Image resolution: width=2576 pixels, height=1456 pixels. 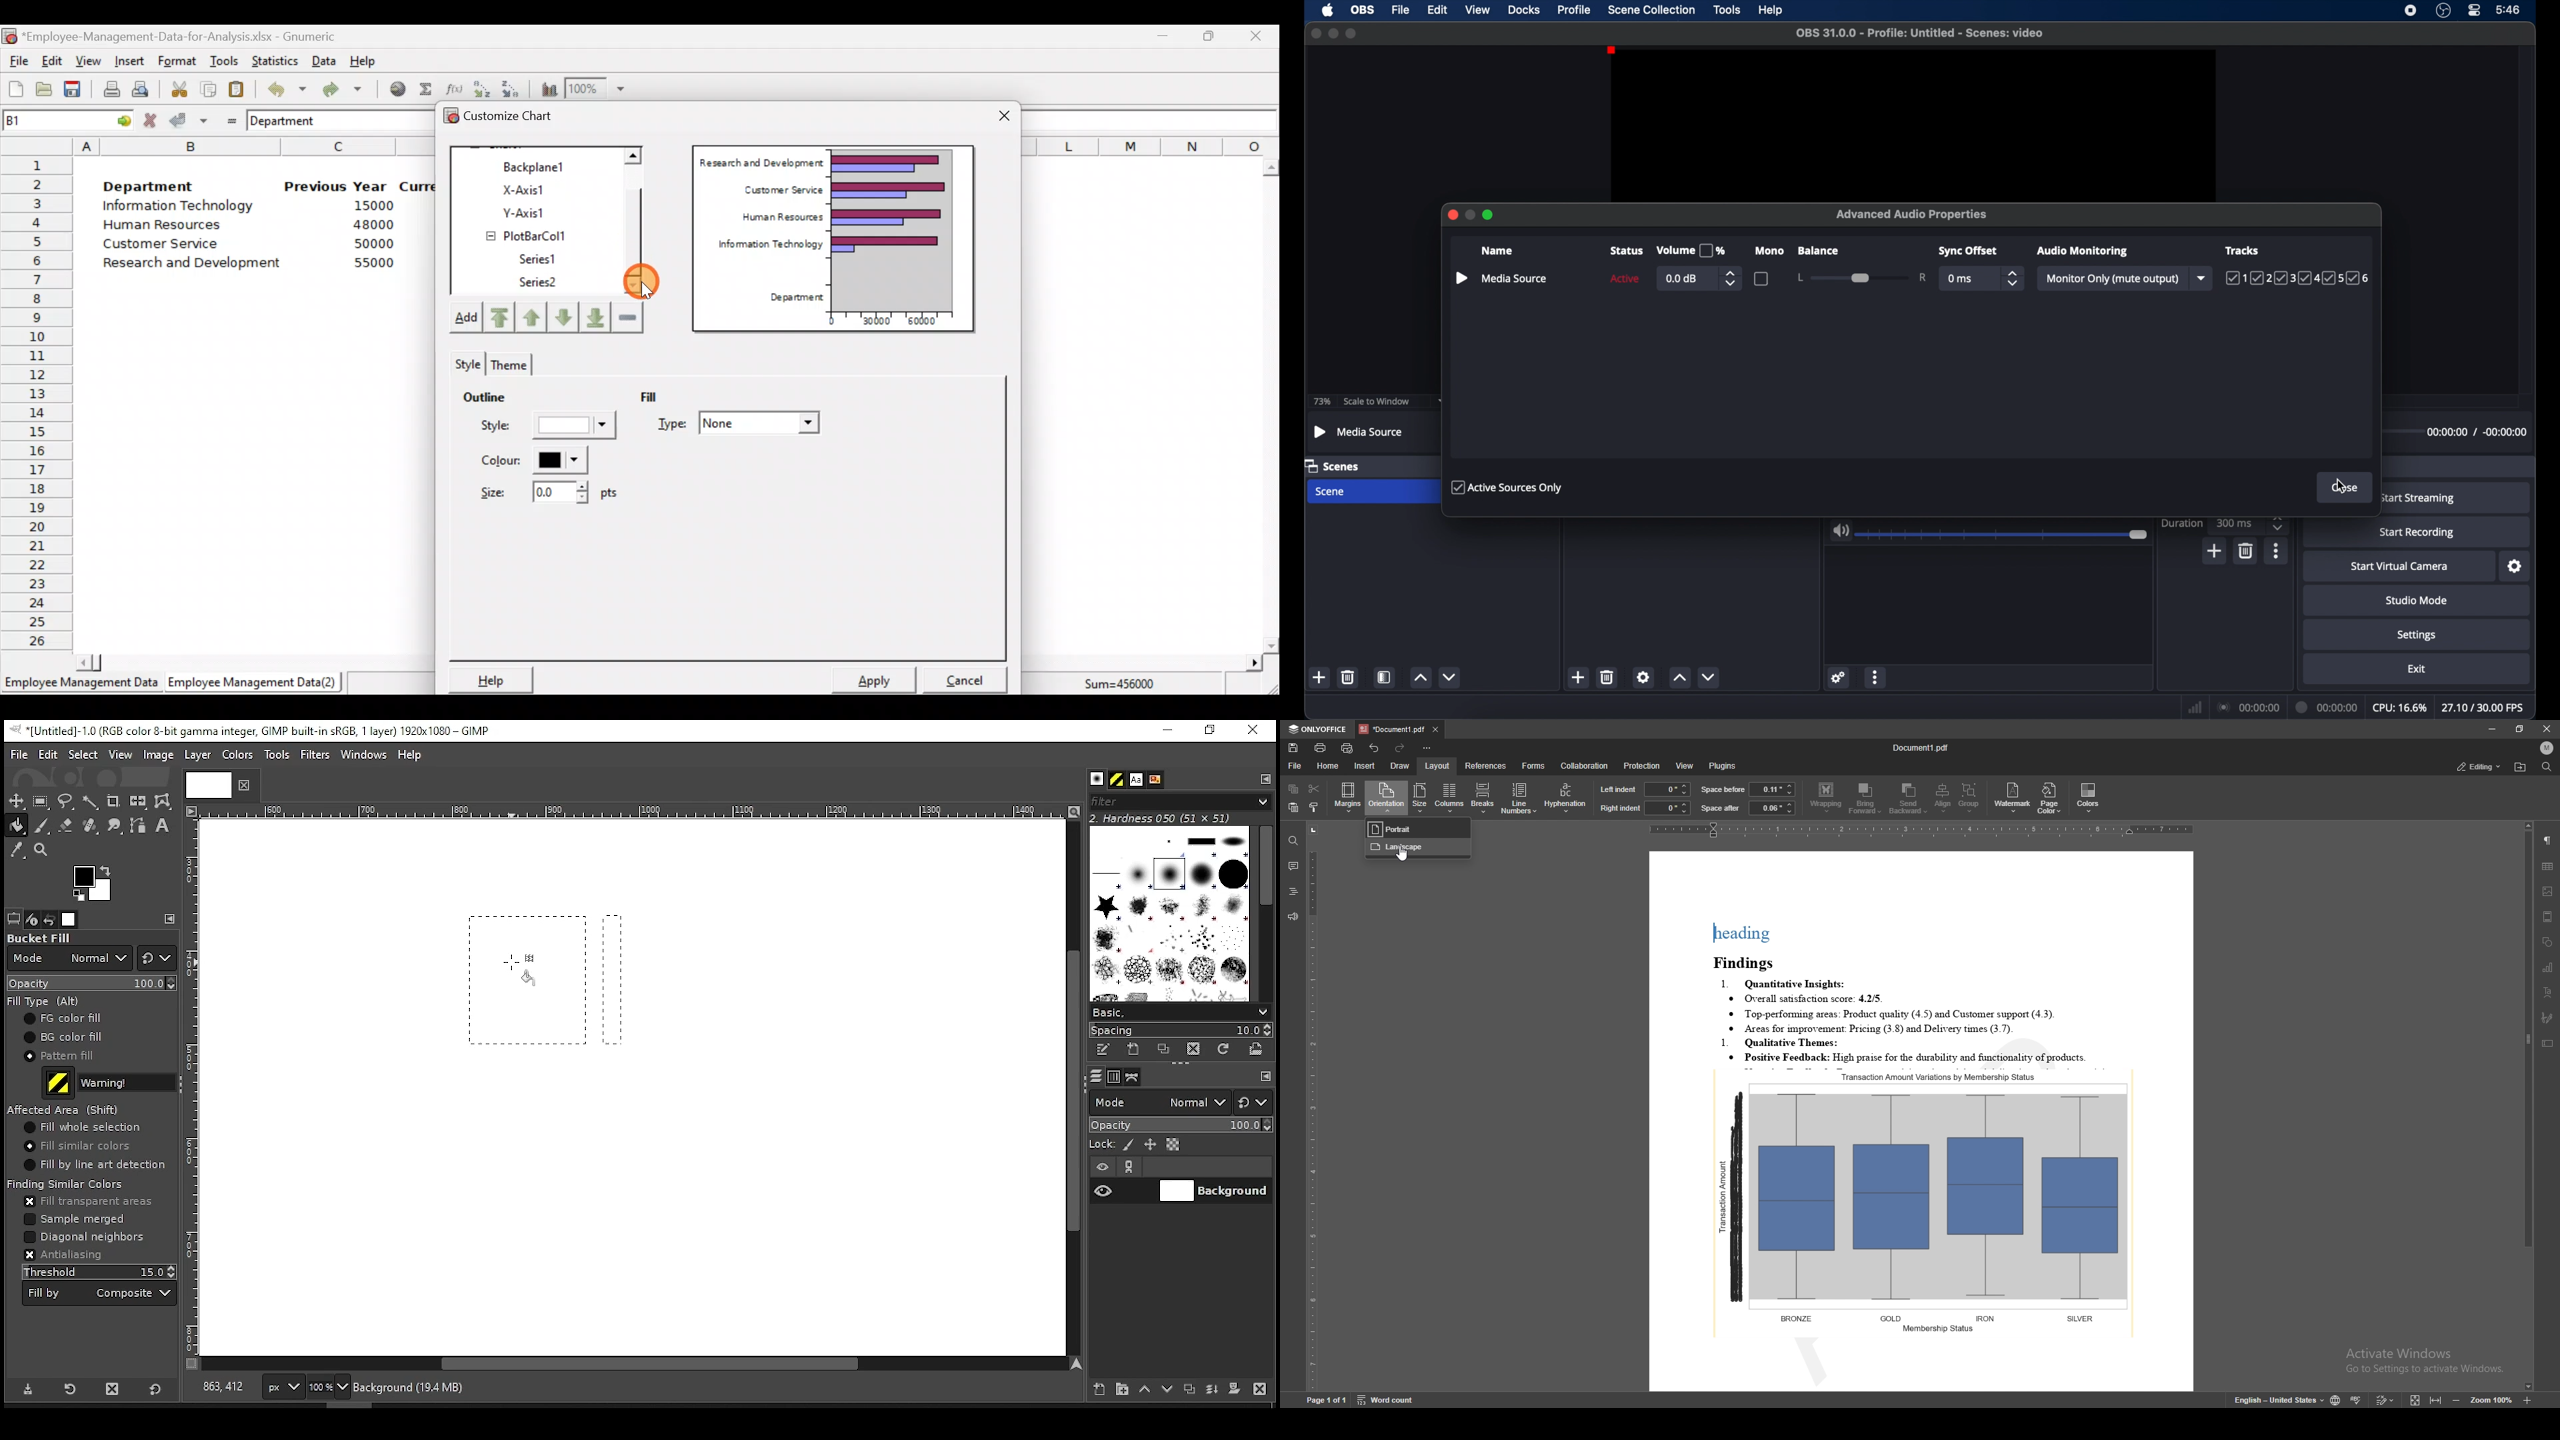 What do you see at coordinates (221, 1387) in the screenshot?
I see `818,363` at bounding box center [221, 1387].